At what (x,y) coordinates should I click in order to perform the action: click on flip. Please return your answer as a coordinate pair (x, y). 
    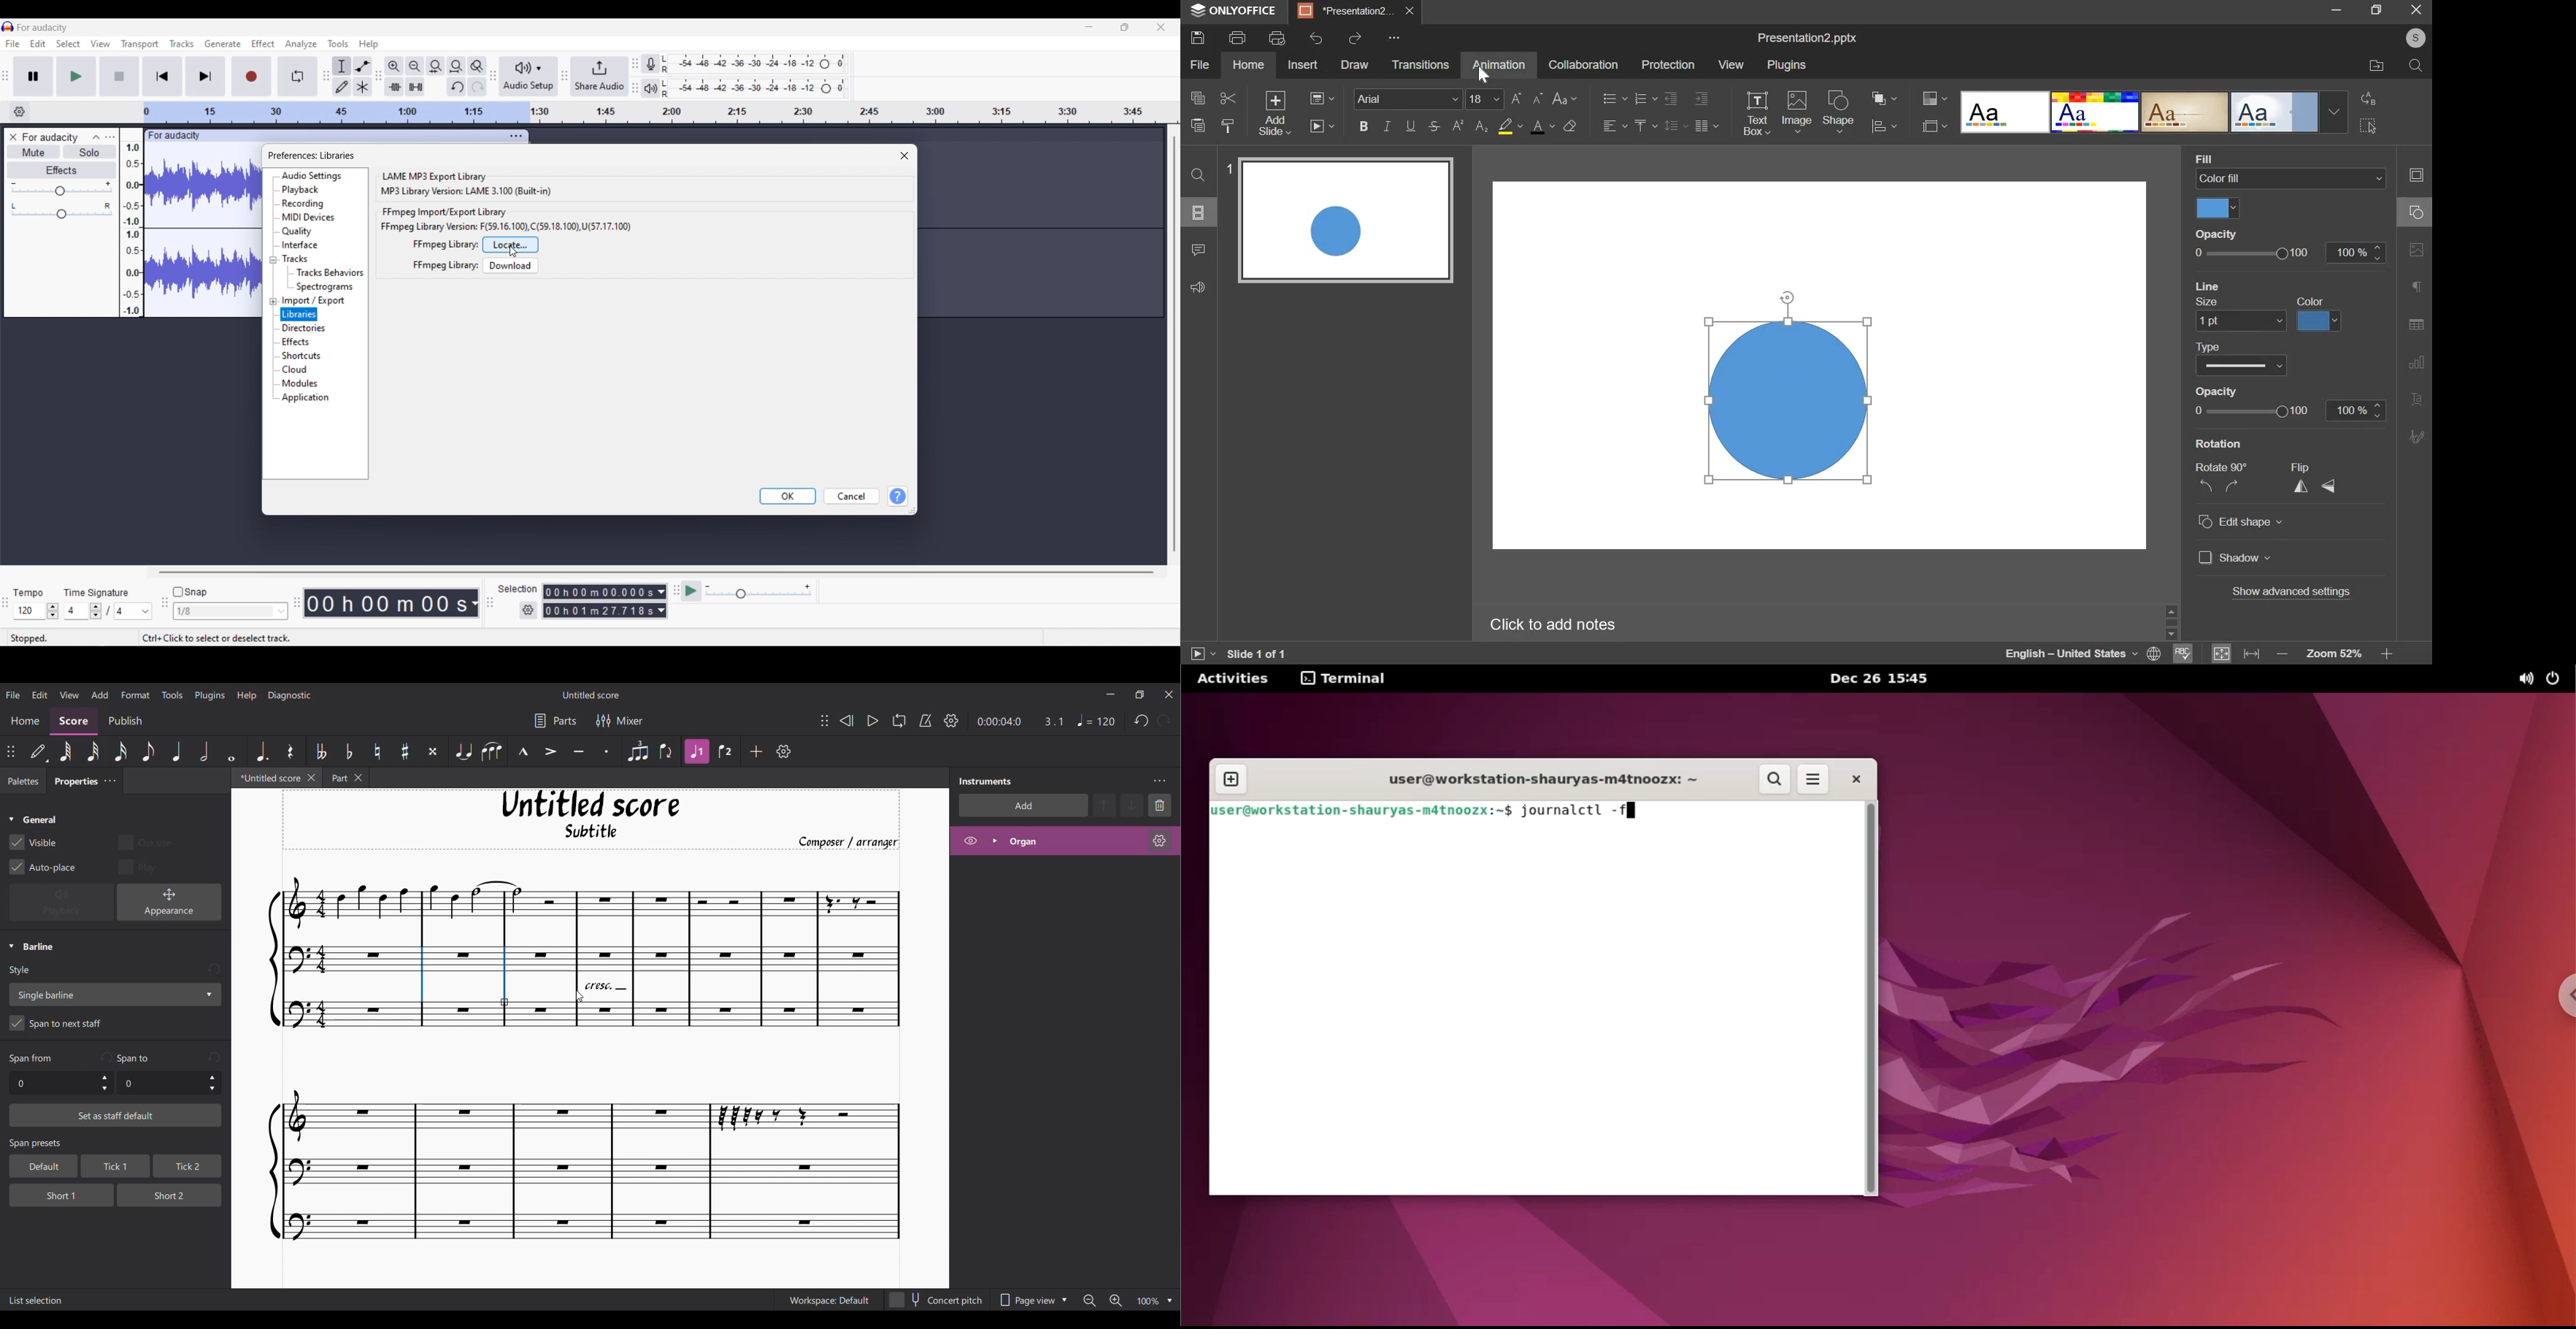
    Looking at the image, I should click on (2316, 480).